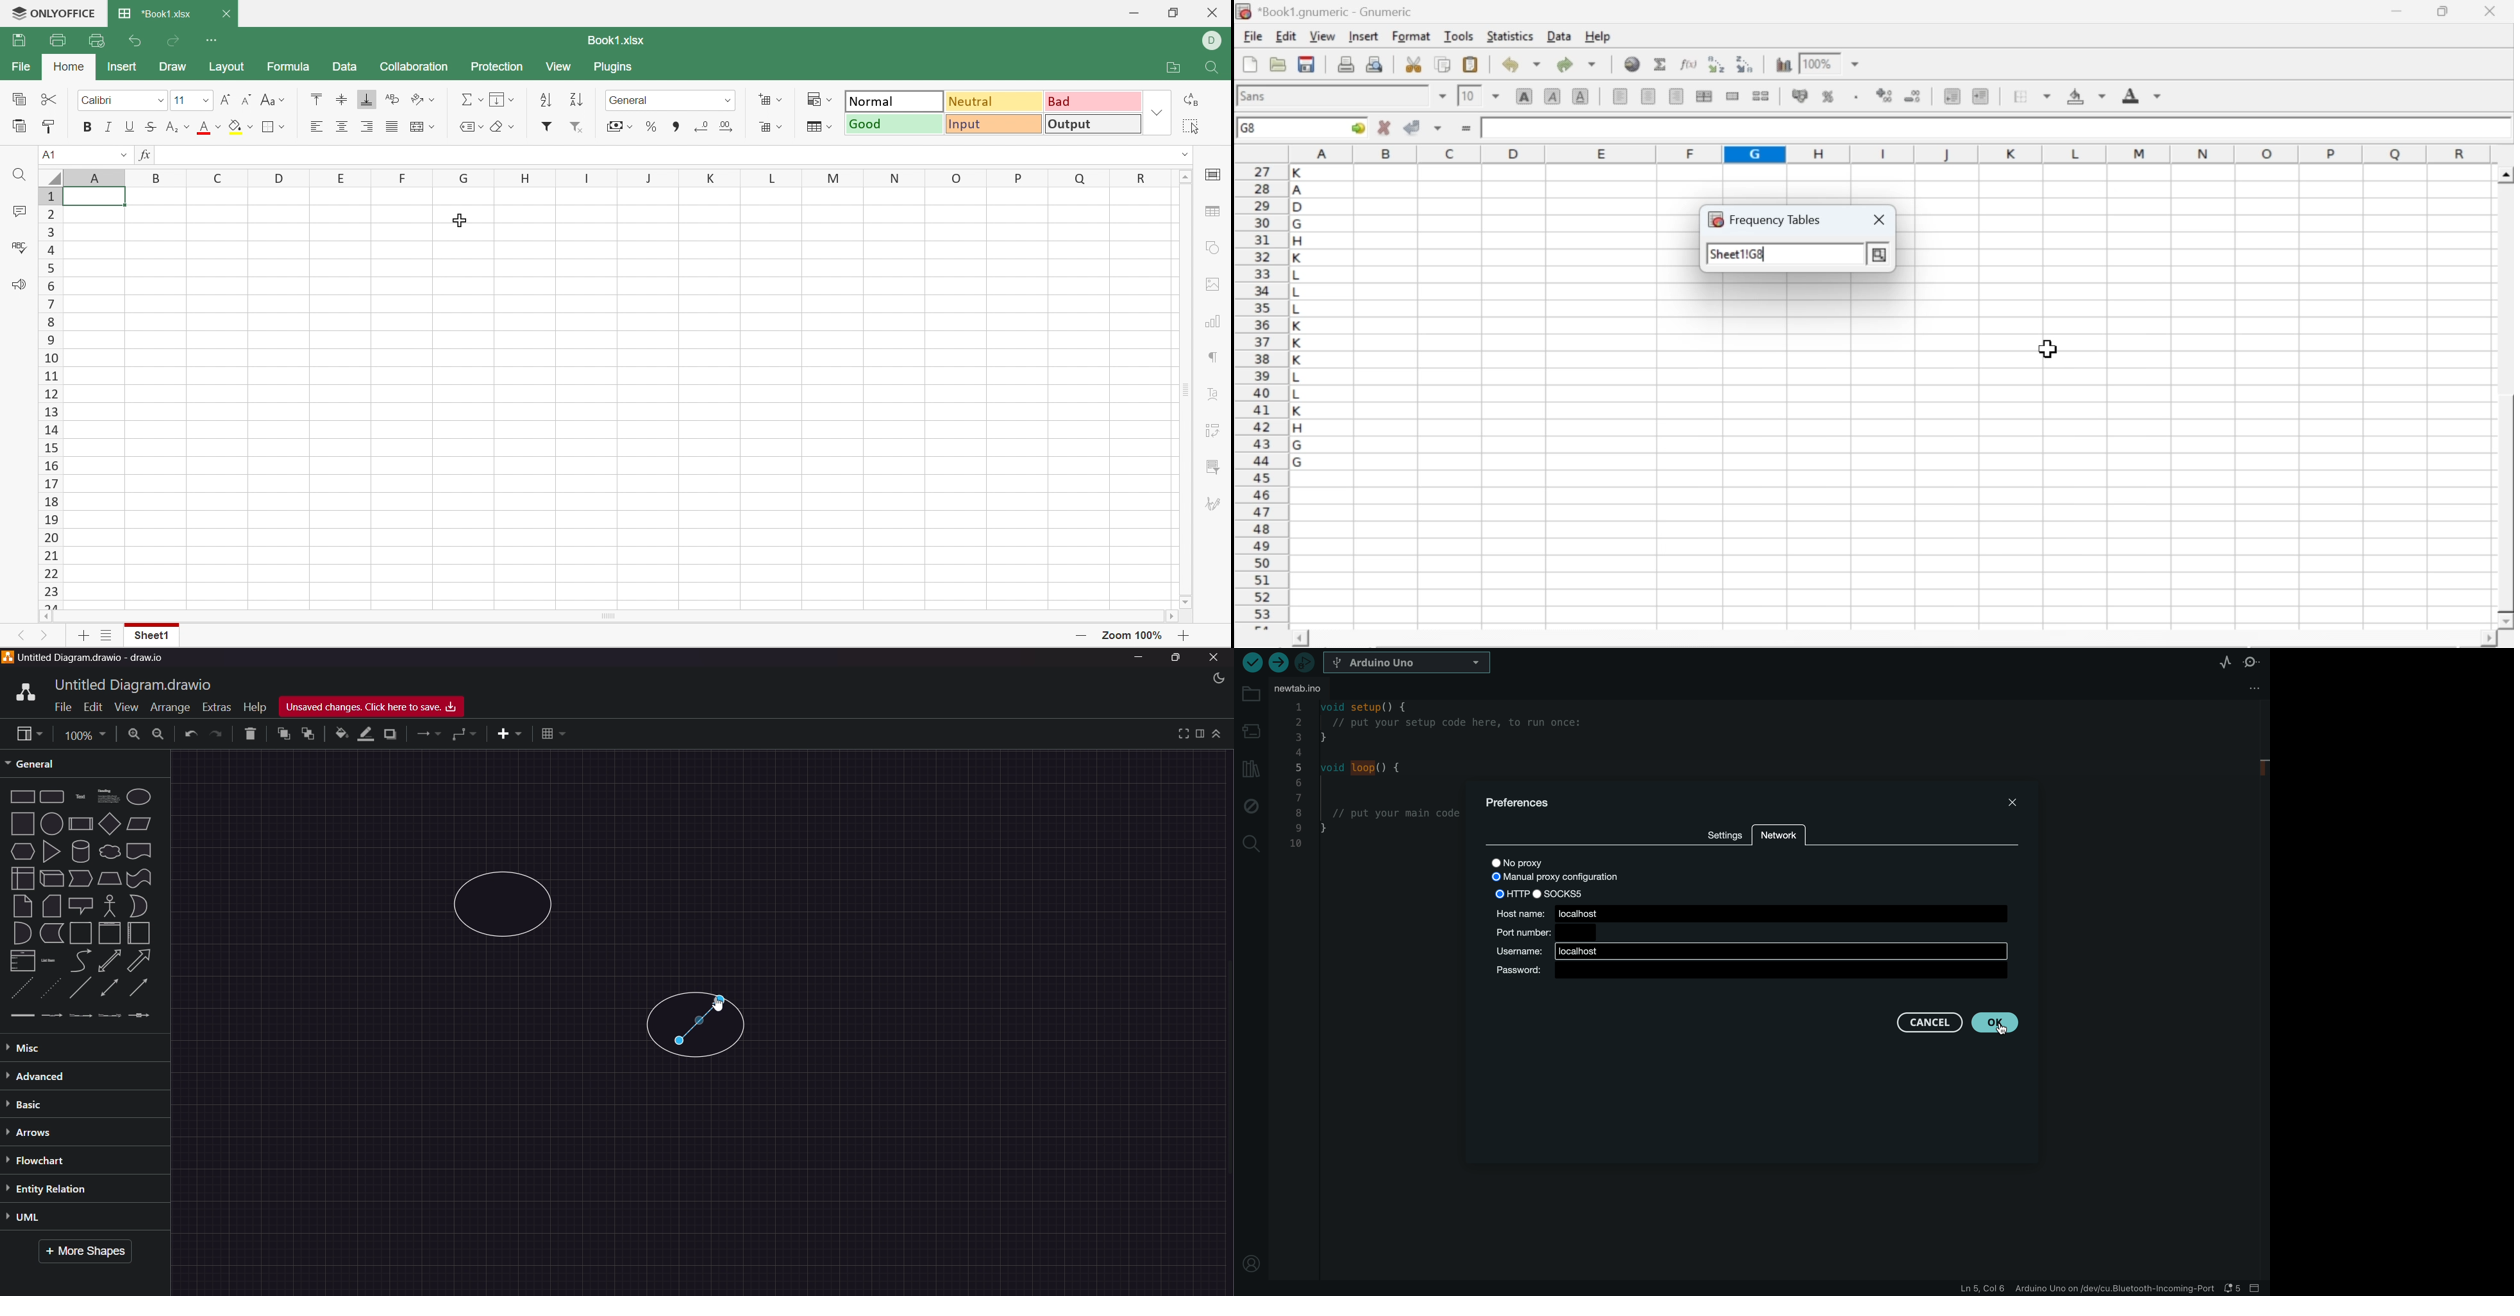 The width and height of the screenshot is (2520, 1316). What do you see at coordinates (652, 128) in the screenshot?
I see `Percent style` at bounding box center [652, 128].